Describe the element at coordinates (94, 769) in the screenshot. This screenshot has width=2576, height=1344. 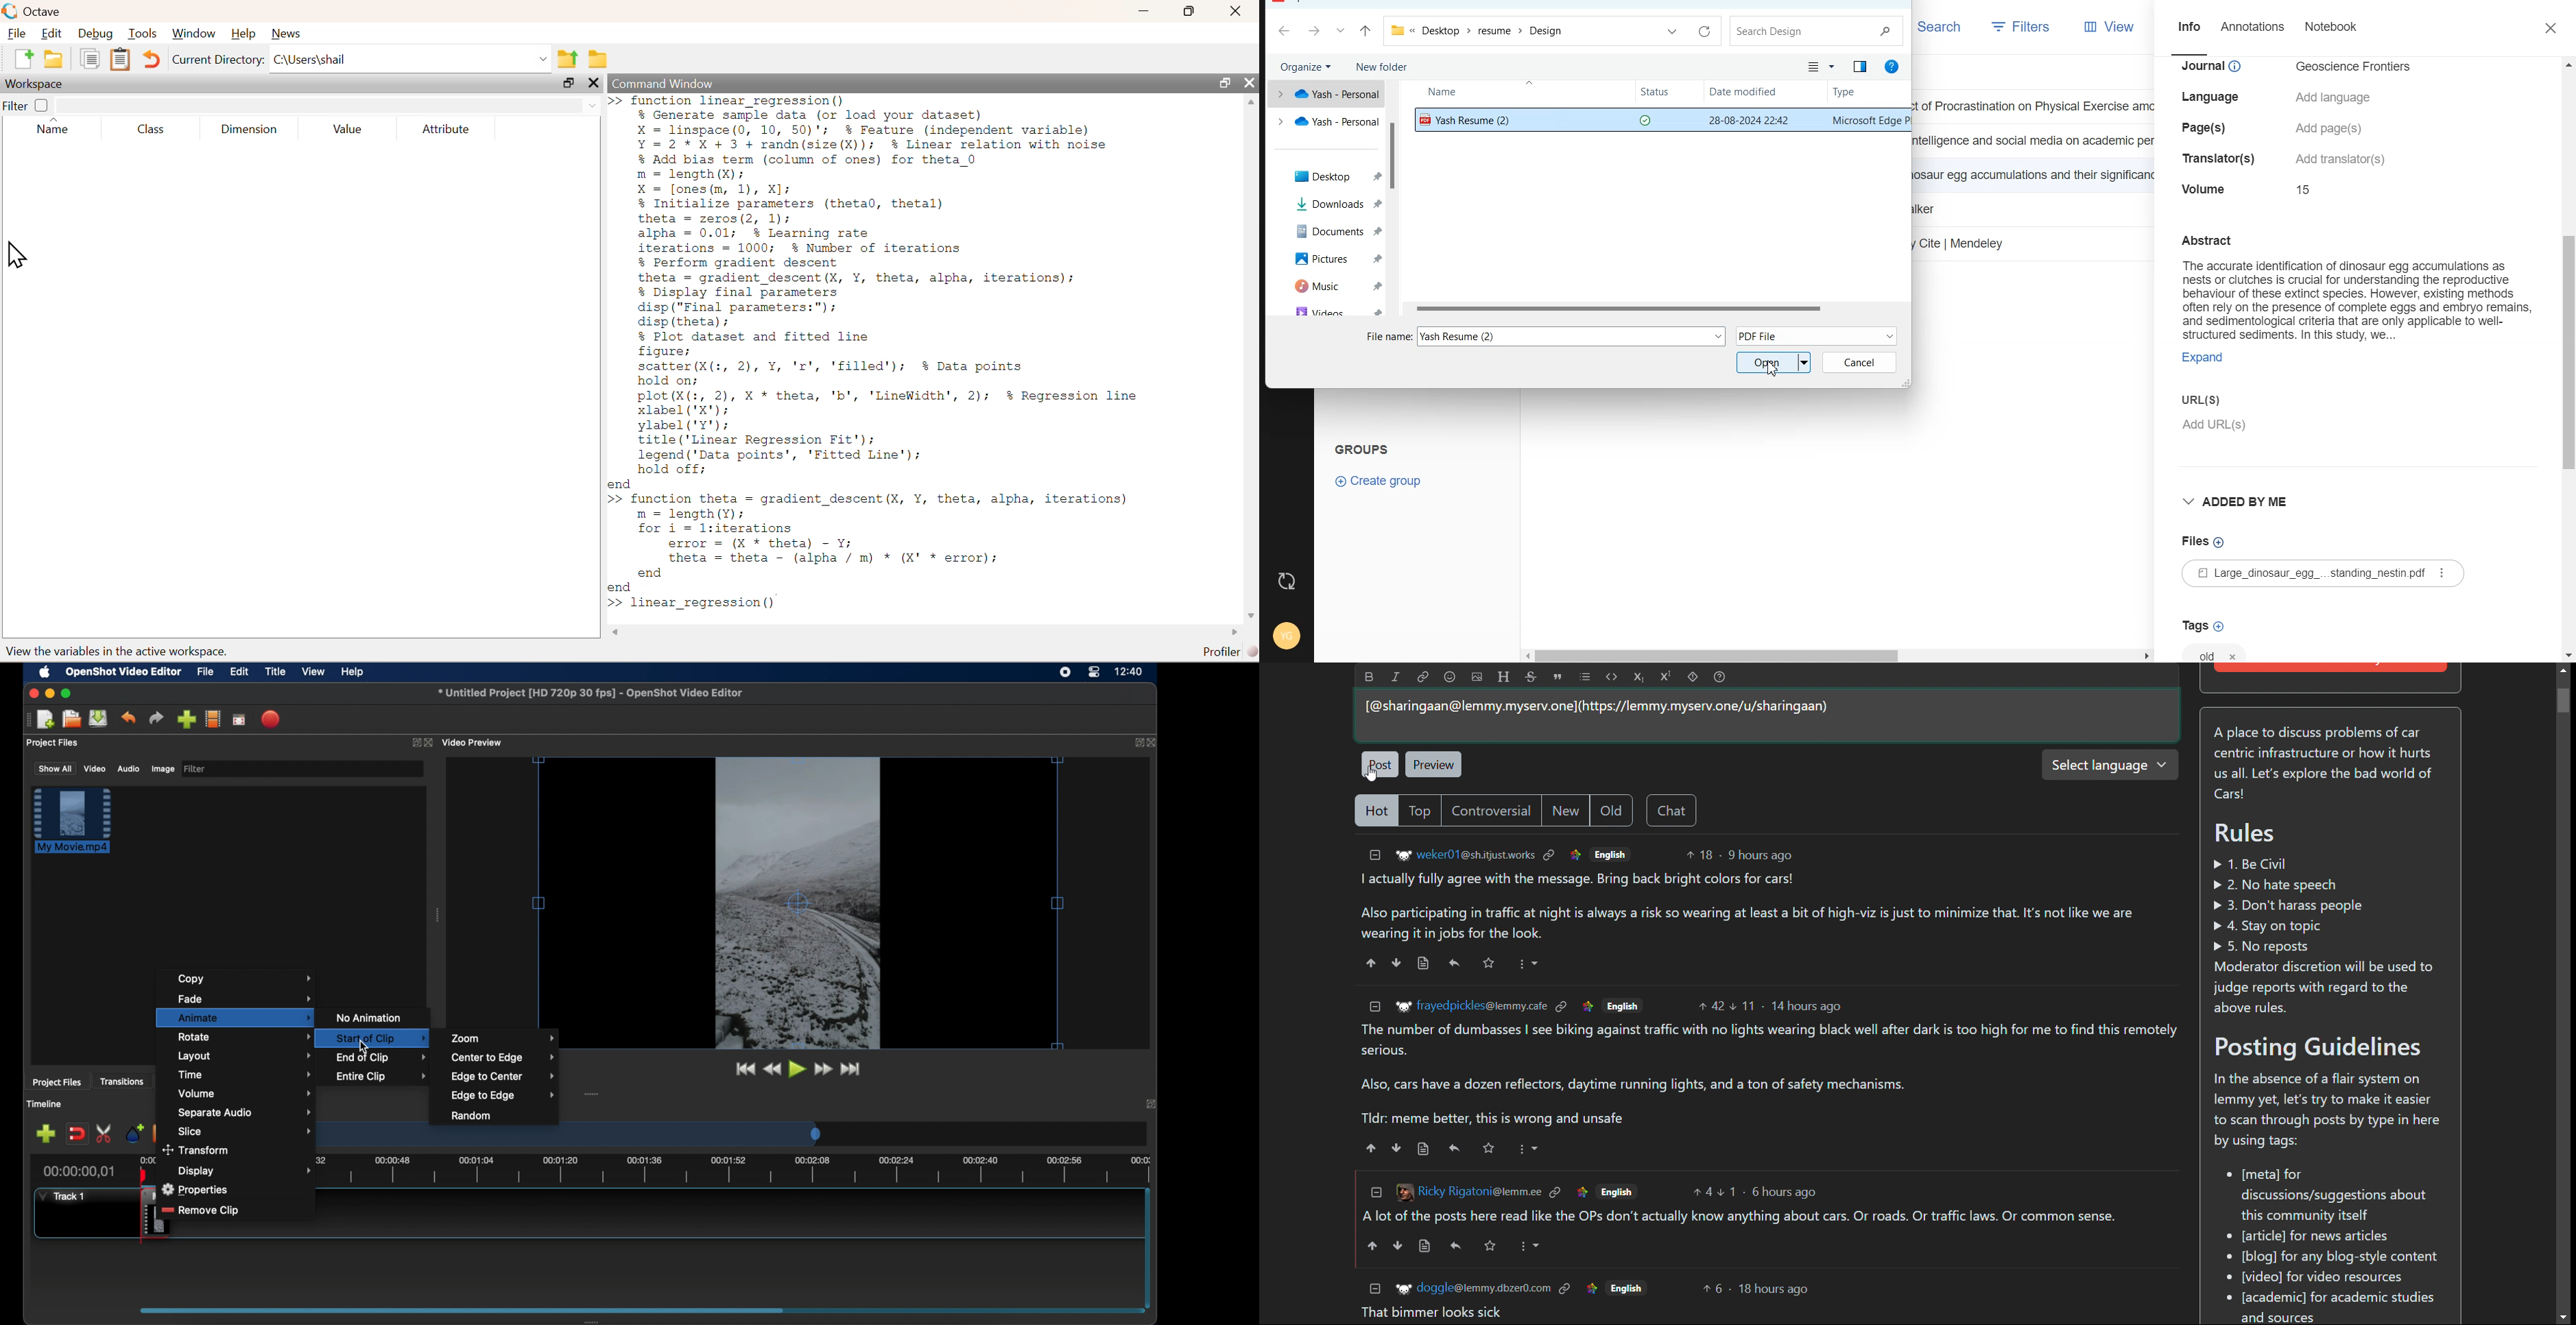
I see `video` at that location.